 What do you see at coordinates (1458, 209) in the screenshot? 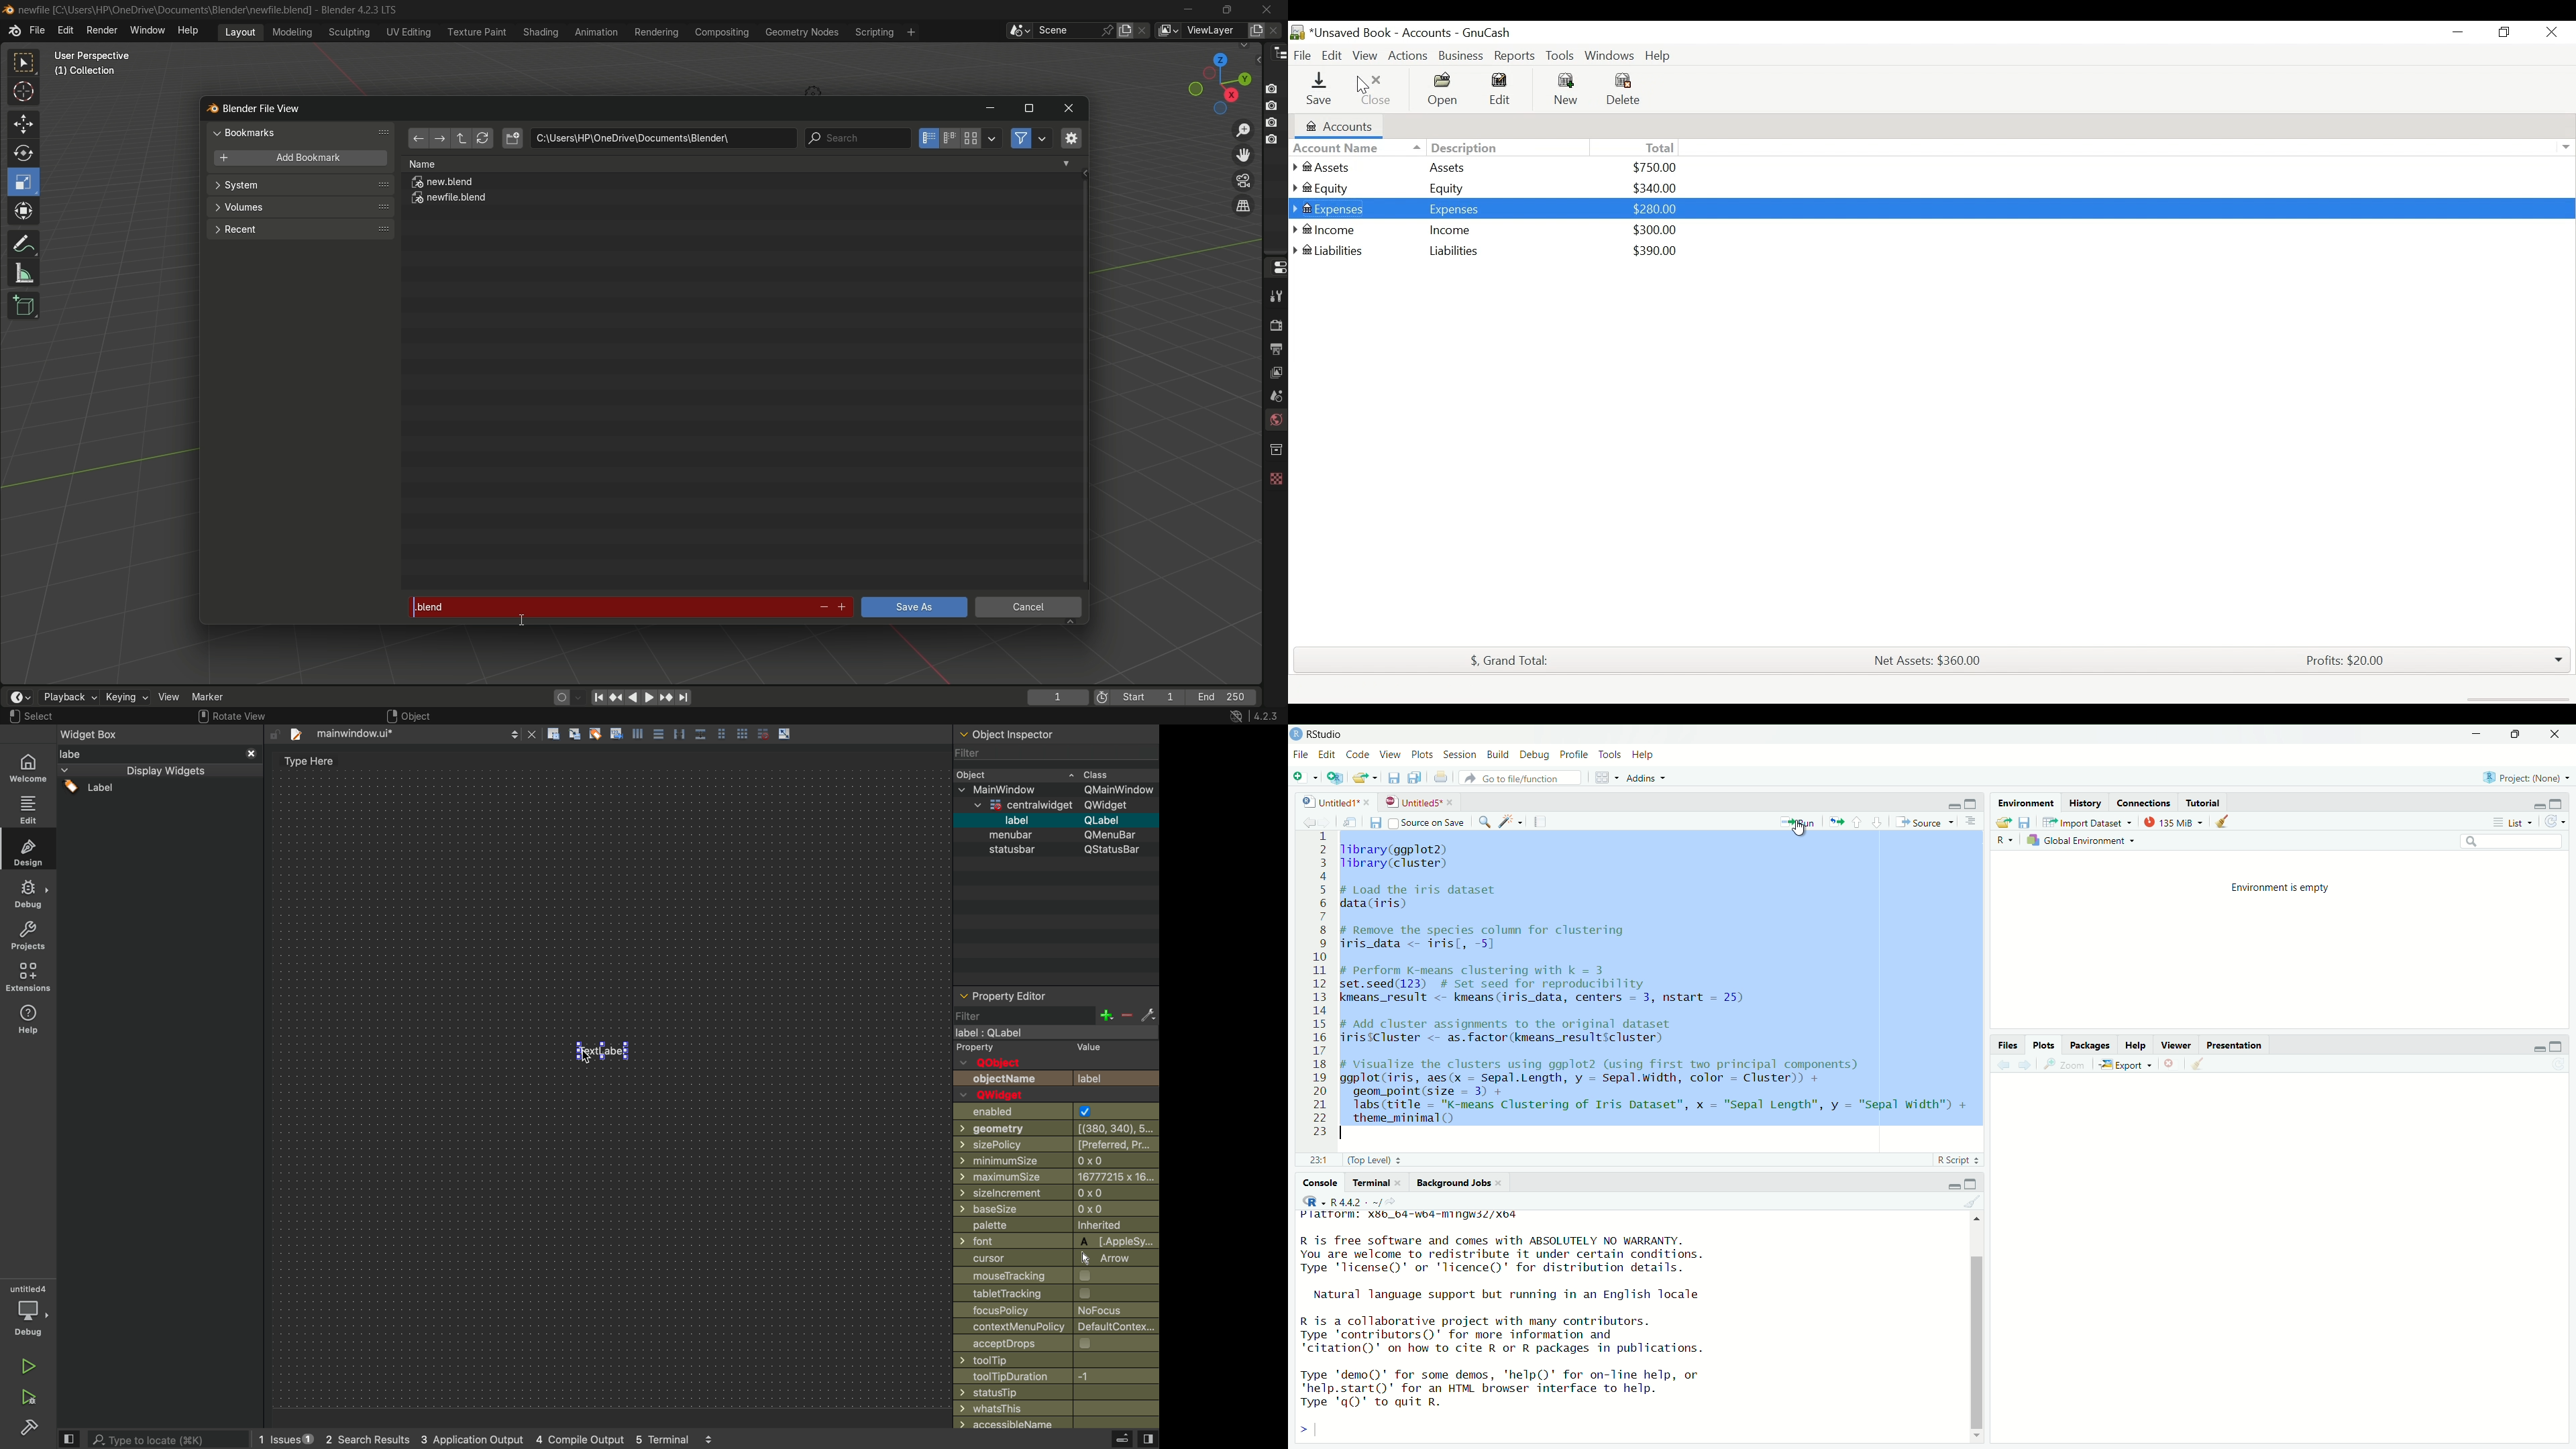
I see `Expenses` at bounding box center [1458, 209].